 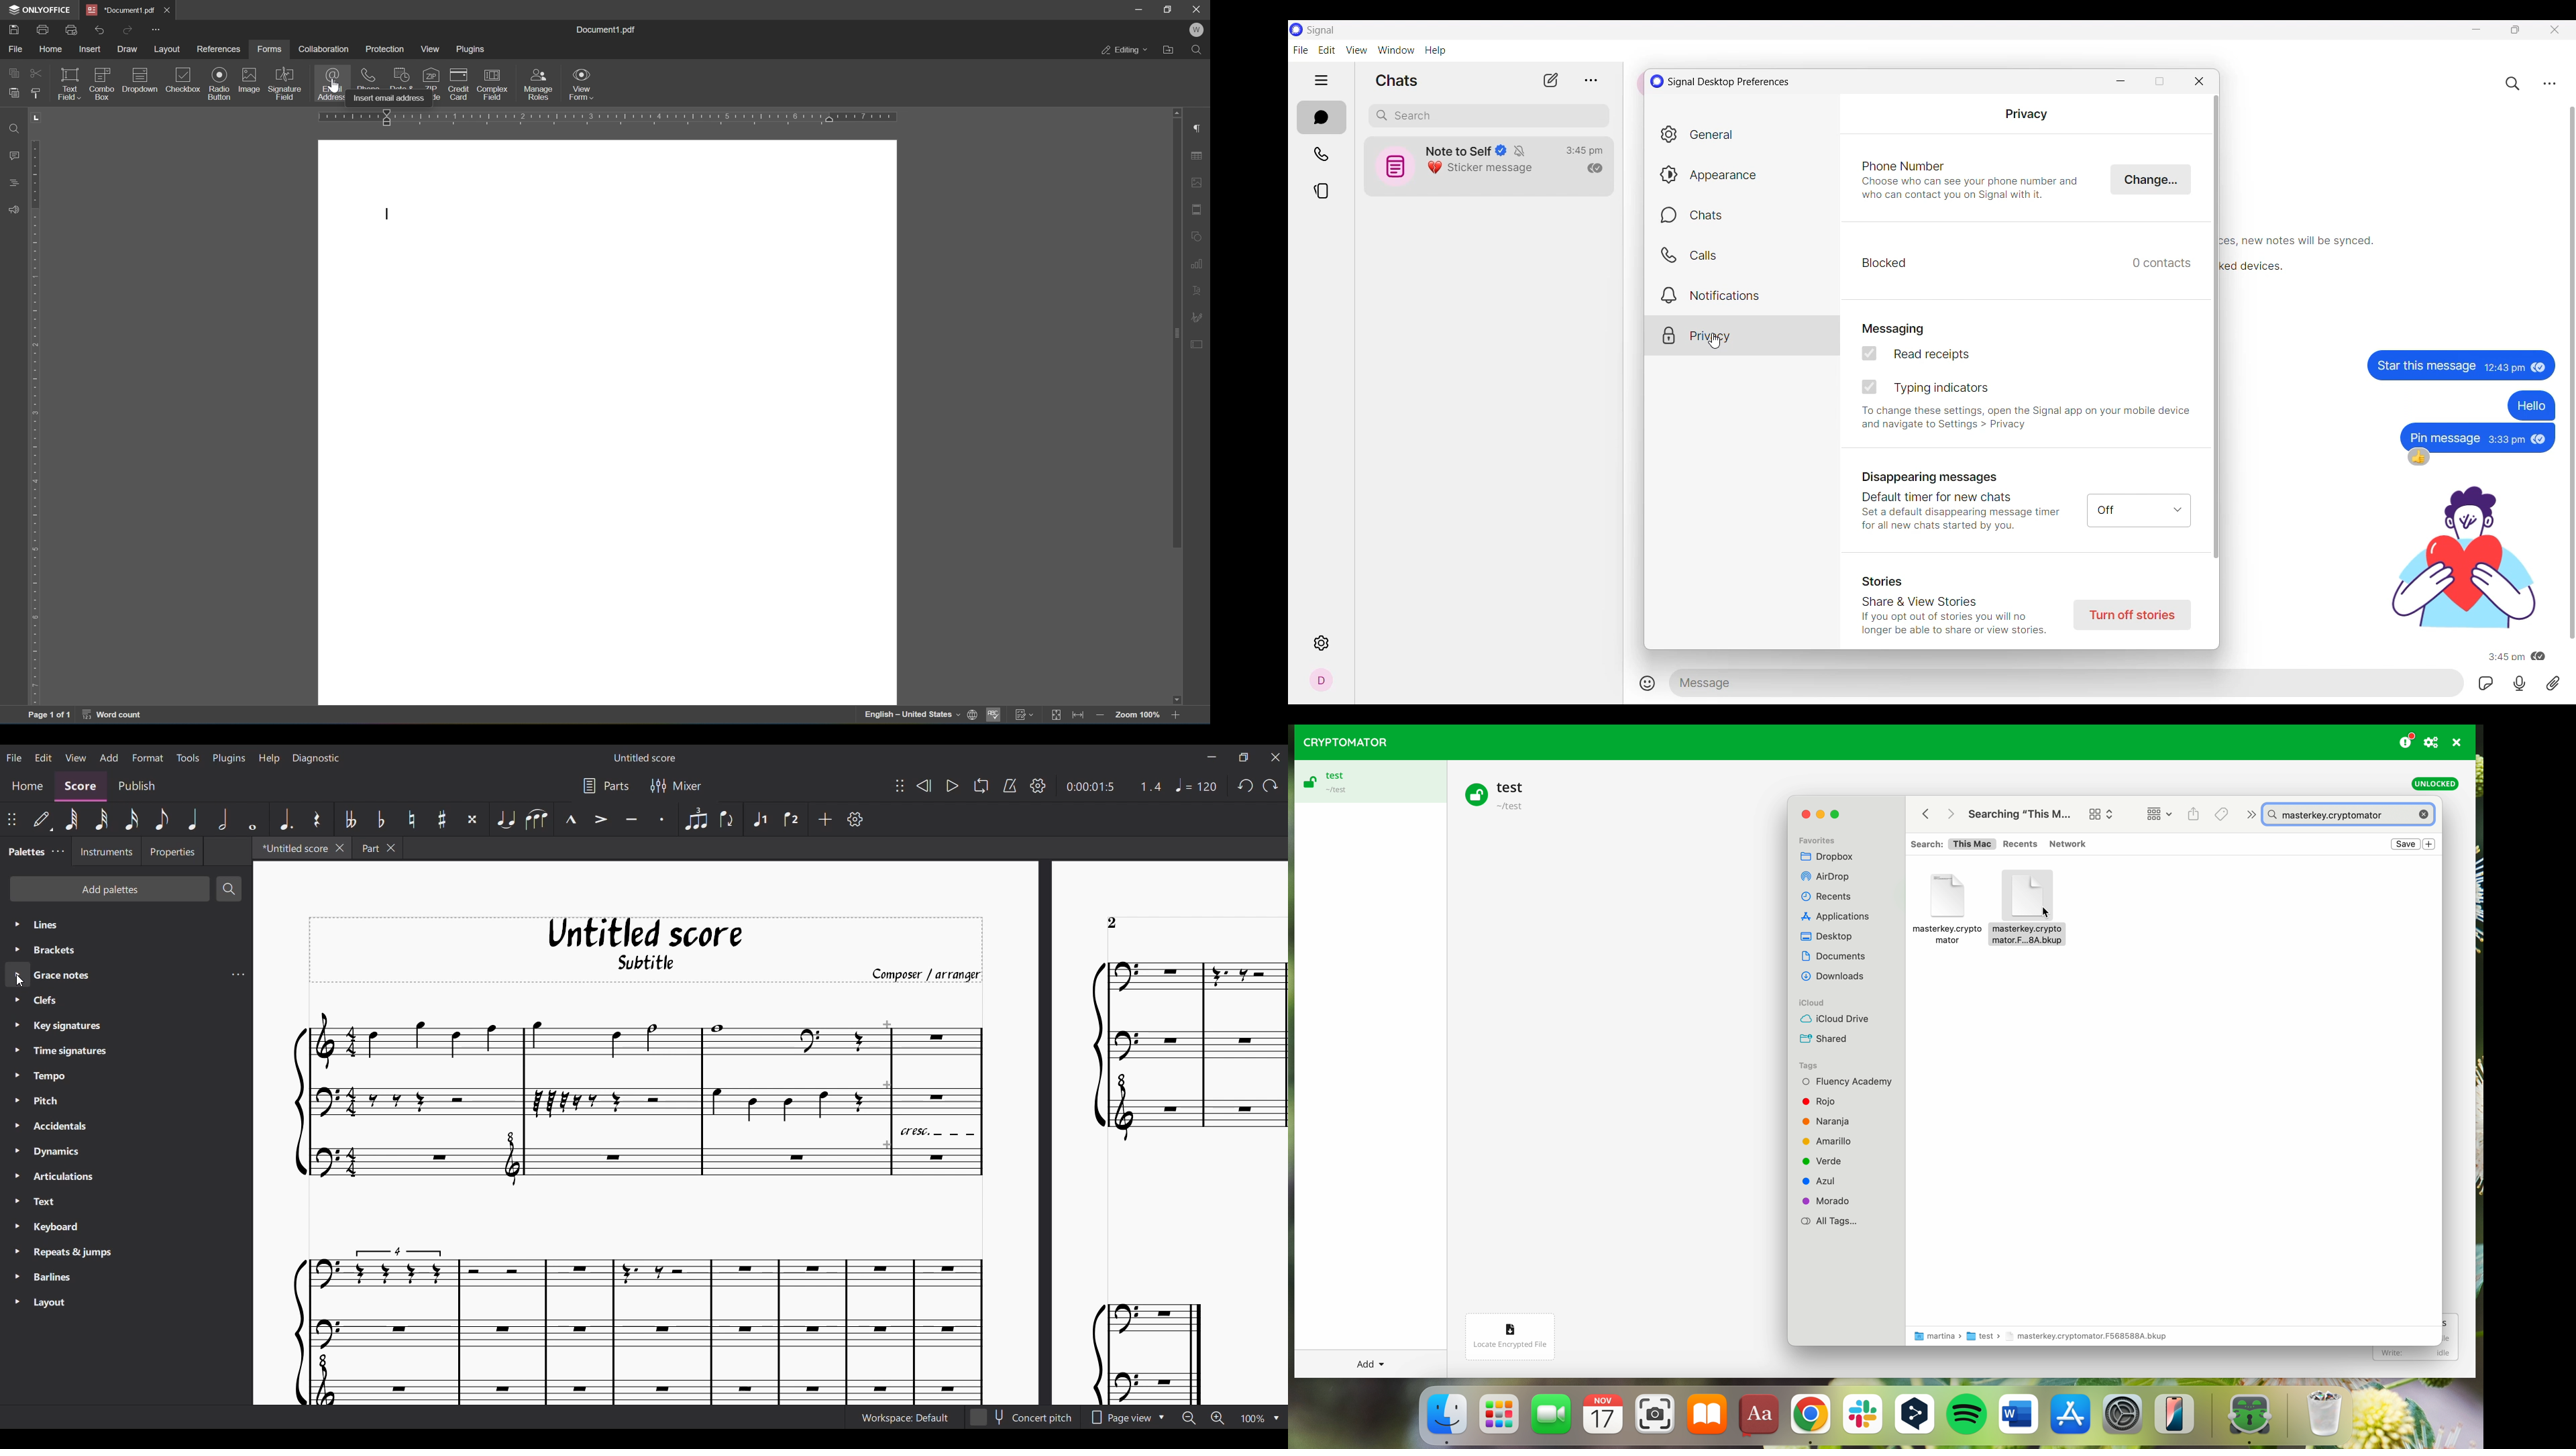 I want to click on Play, so click(x=953, y=786).